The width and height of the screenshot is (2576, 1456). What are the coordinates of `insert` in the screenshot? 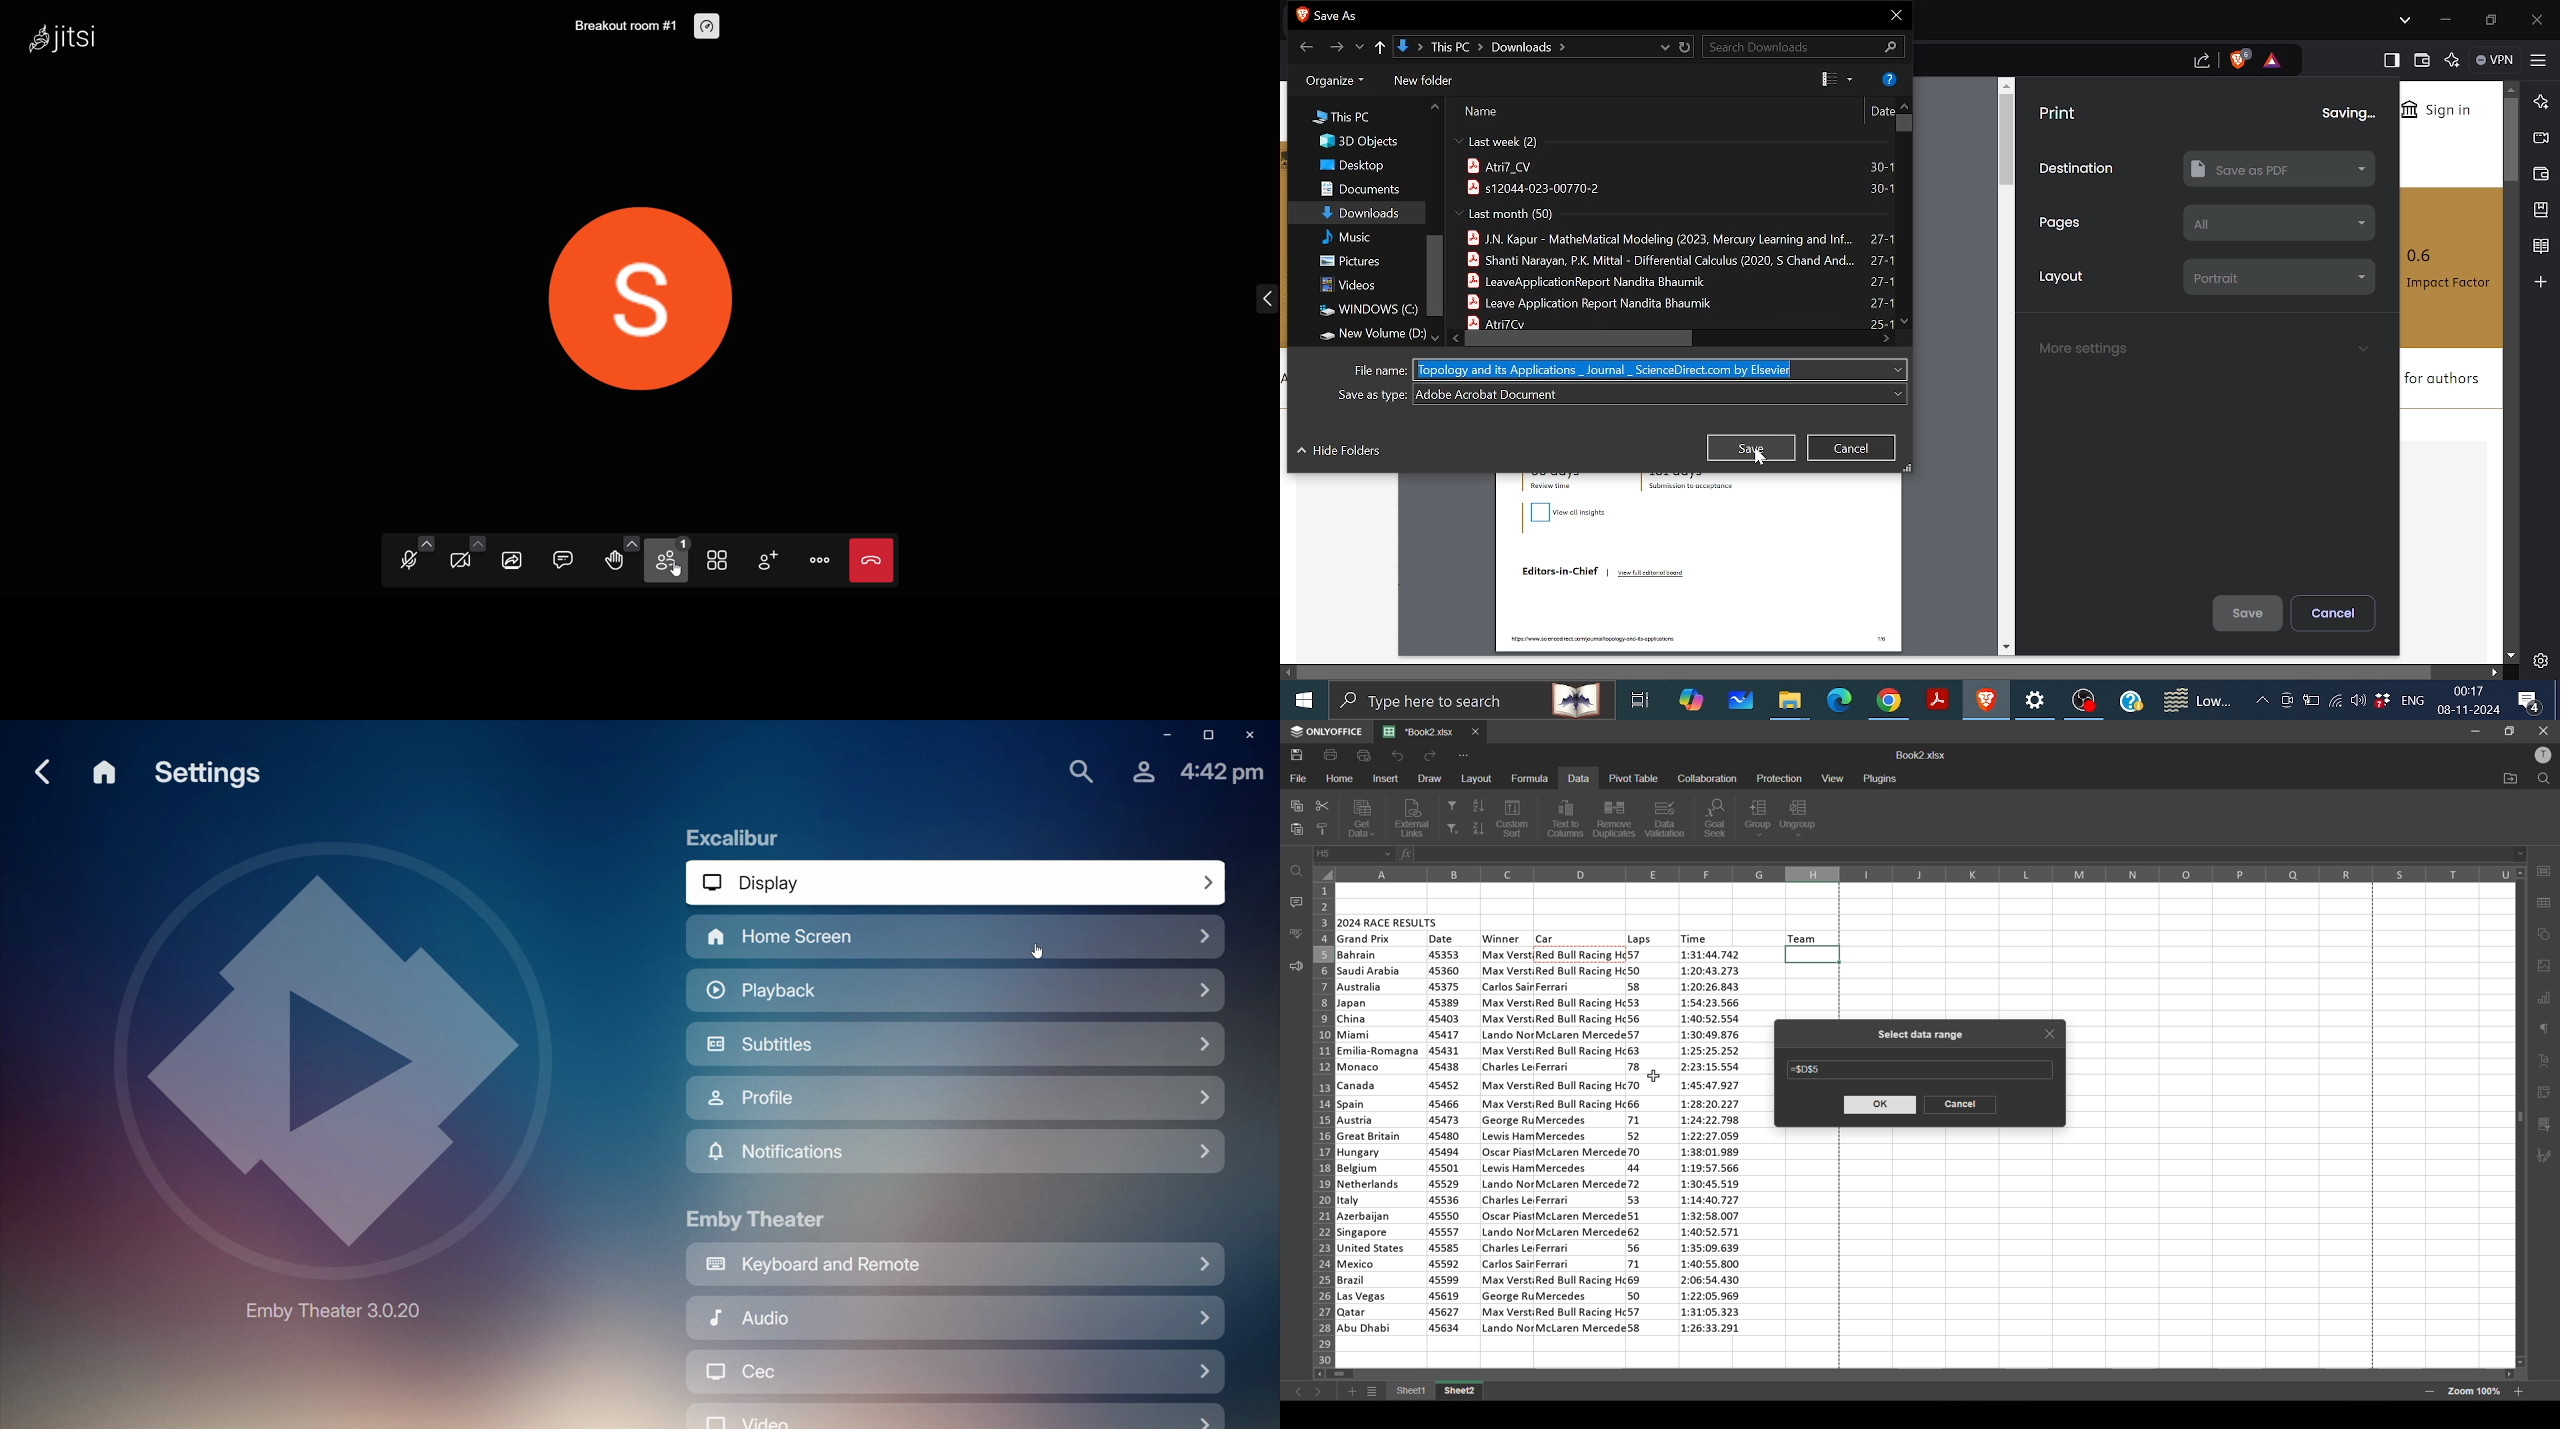 It's located at (1388, 779).